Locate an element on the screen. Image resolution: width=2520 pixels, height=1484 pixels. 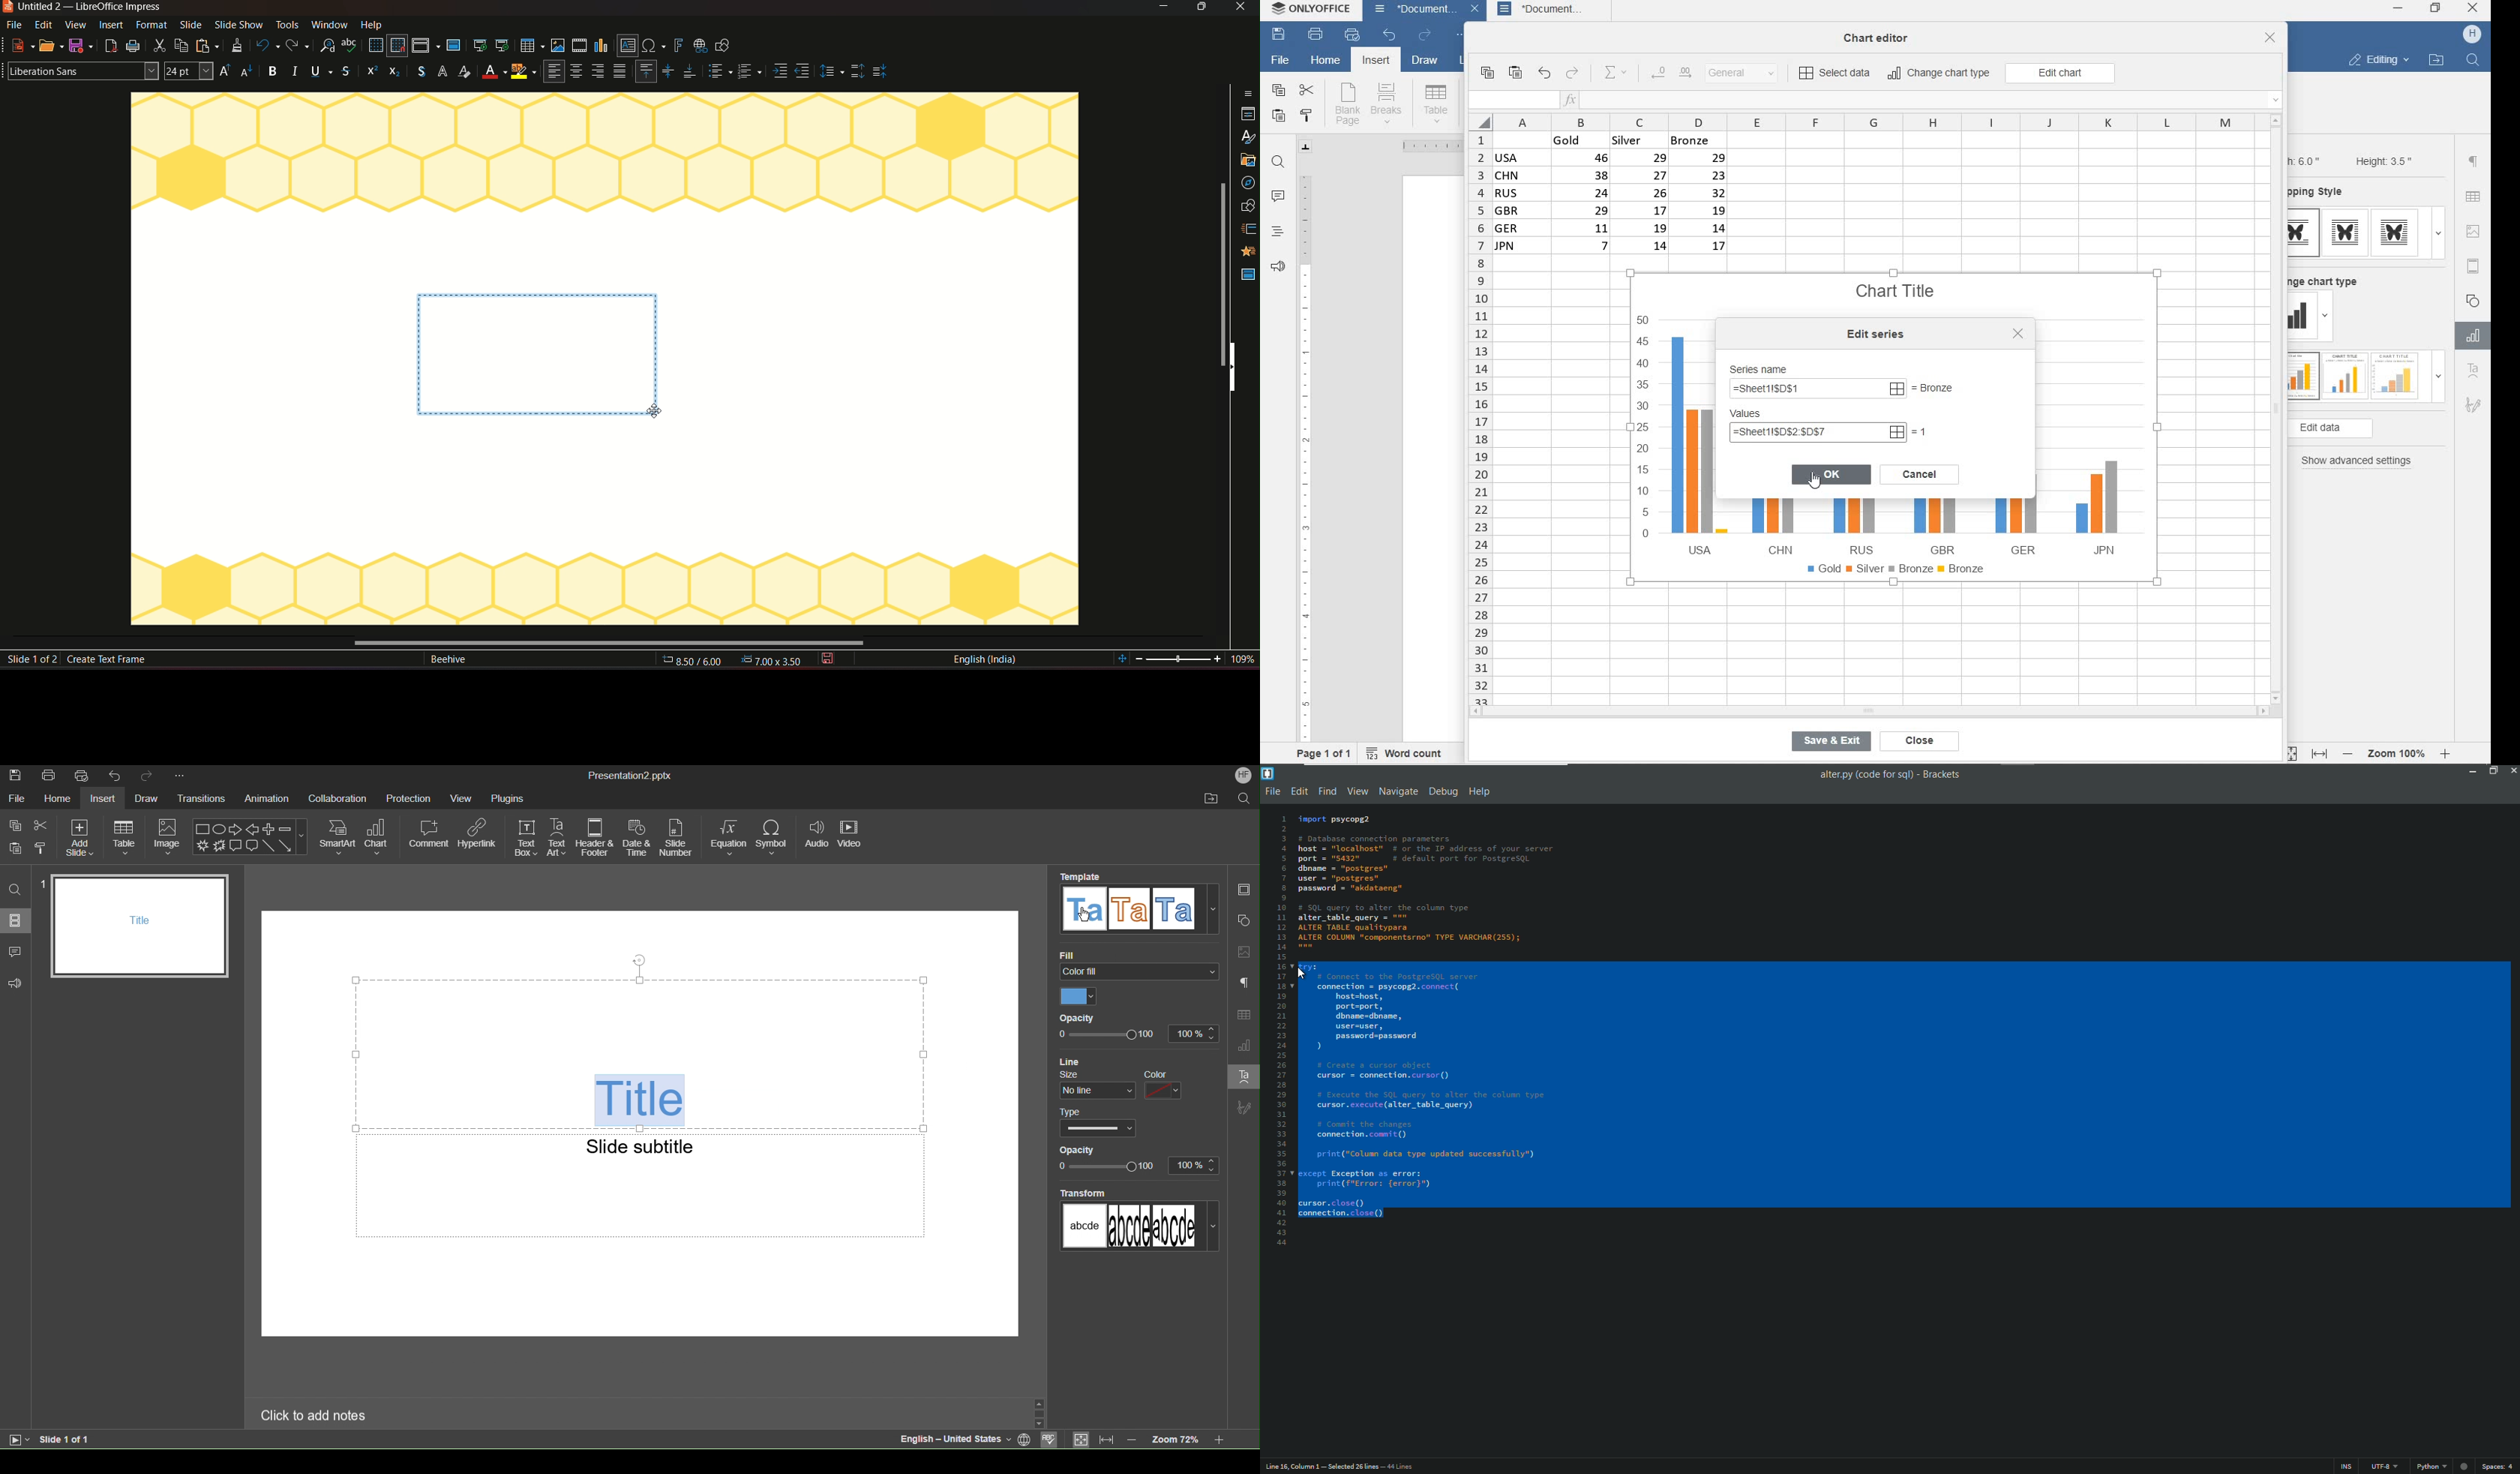
file menu is located at coordinates (1271, 791).